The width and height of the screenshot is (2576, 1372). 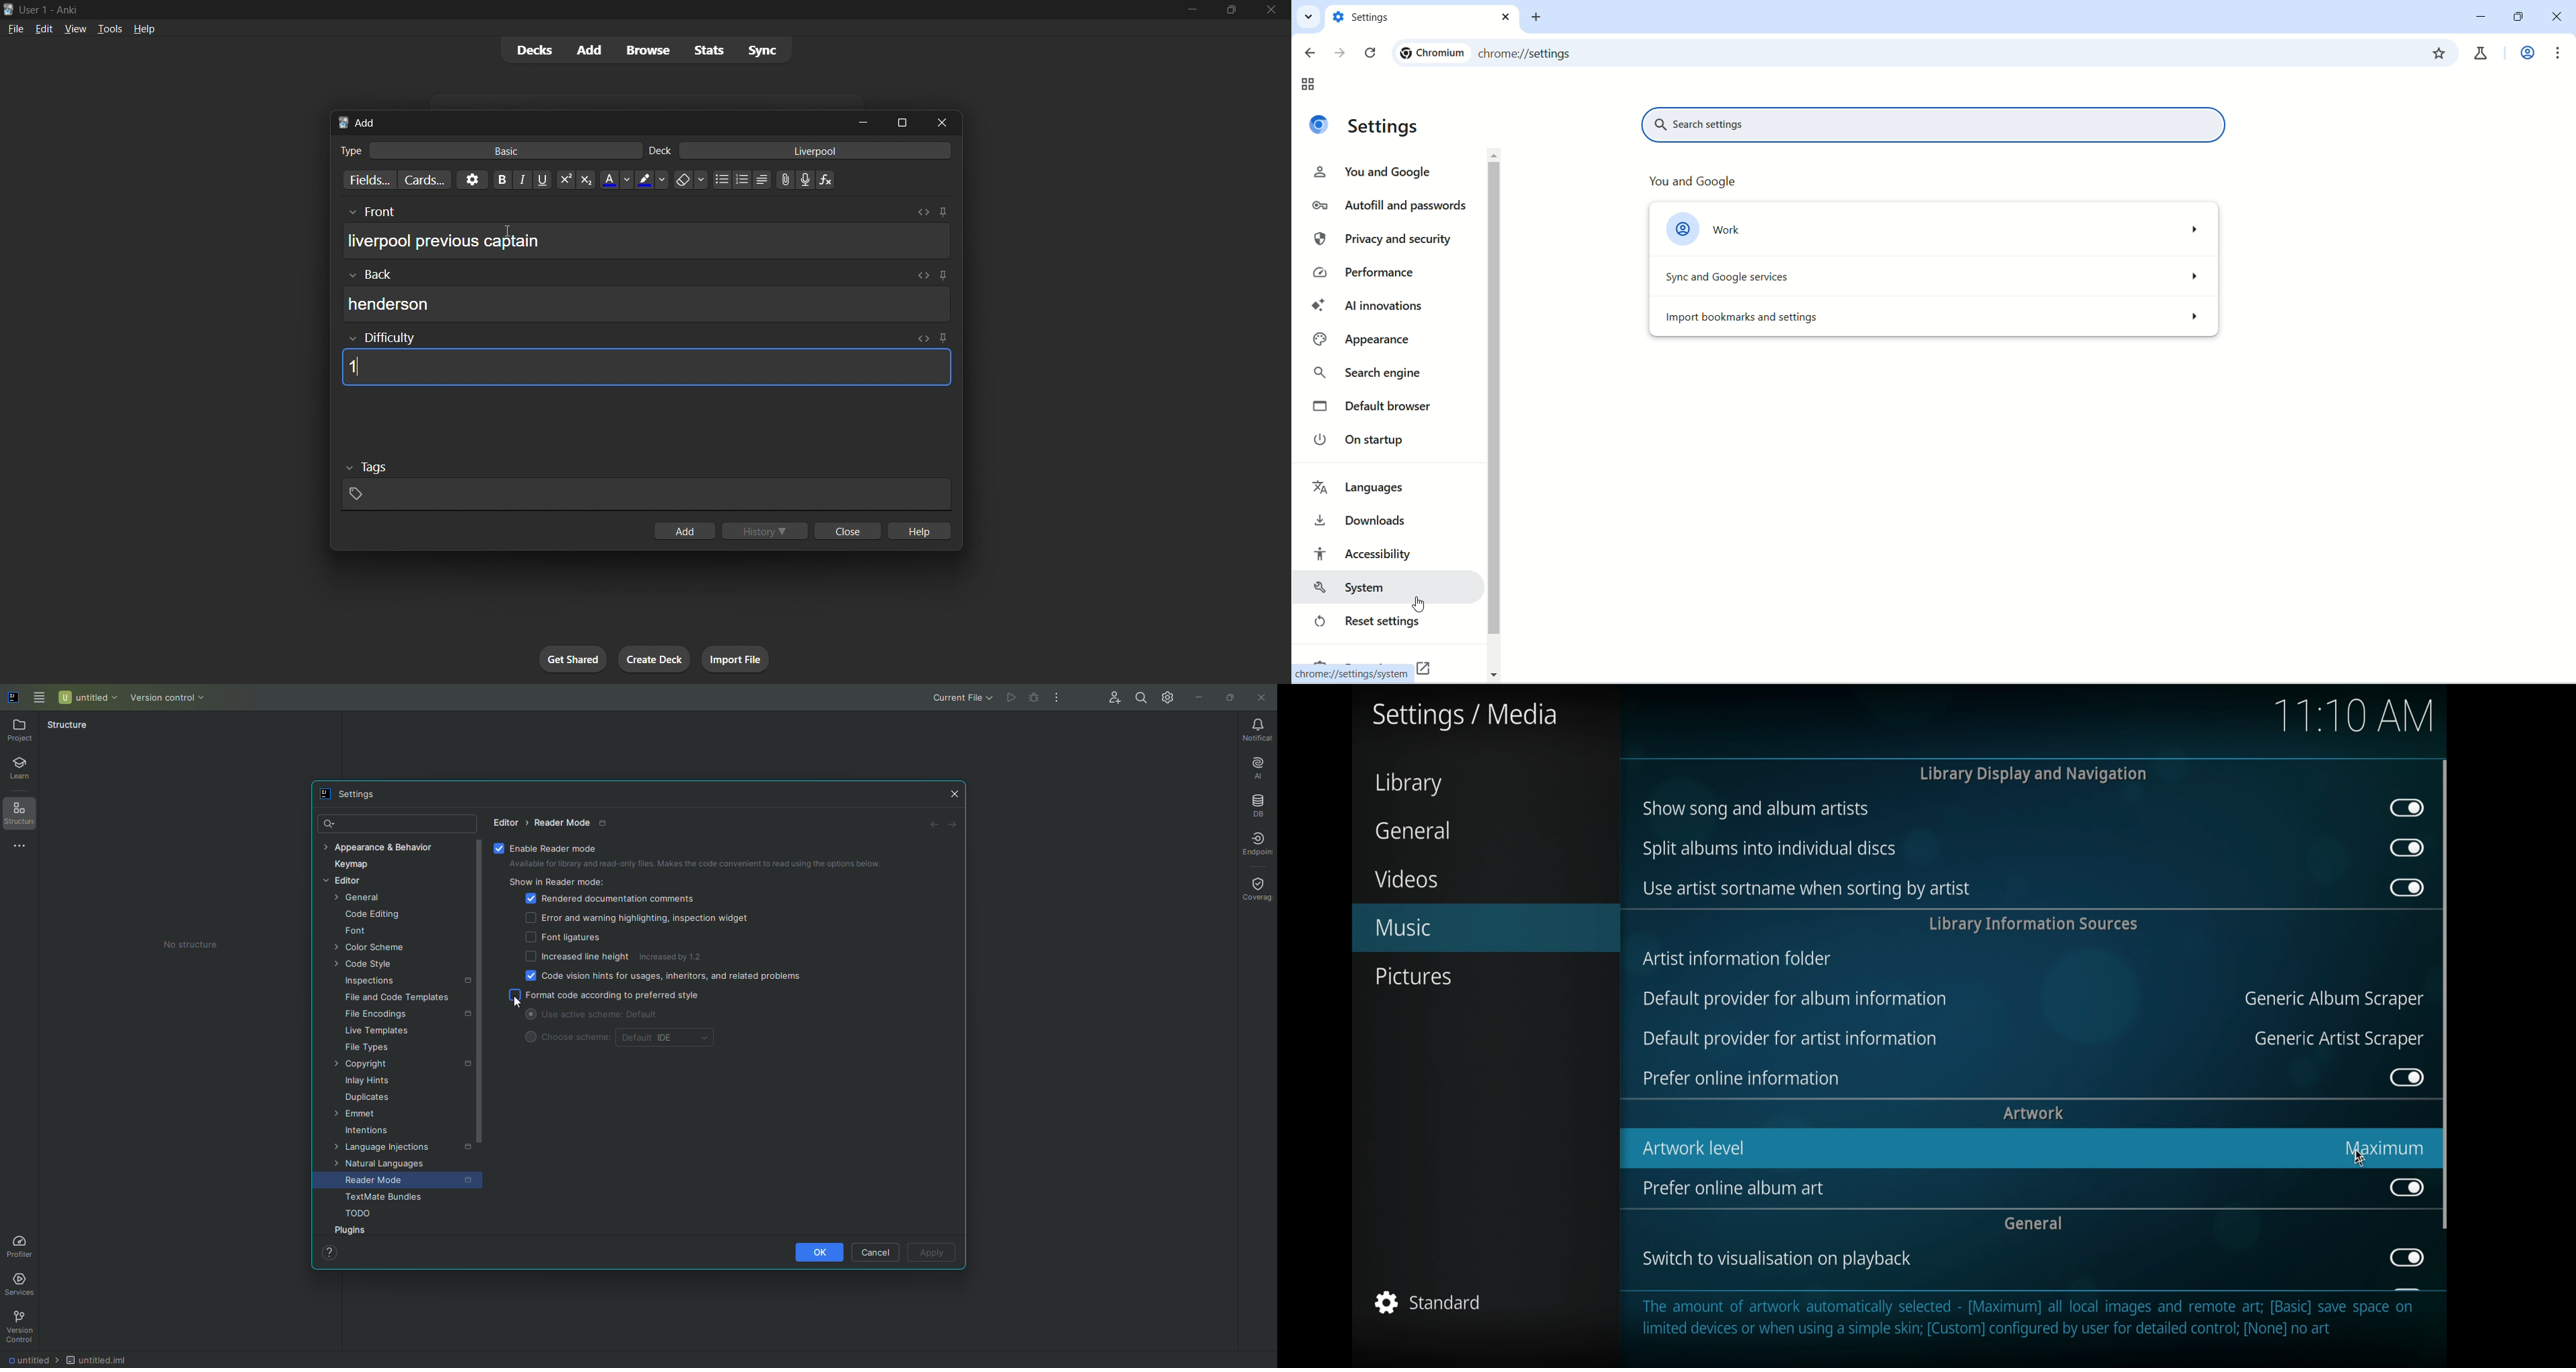 What do you see at coordinates (524, 181) in the screenshot?
I see `italic` at bounding box center [524, 181].